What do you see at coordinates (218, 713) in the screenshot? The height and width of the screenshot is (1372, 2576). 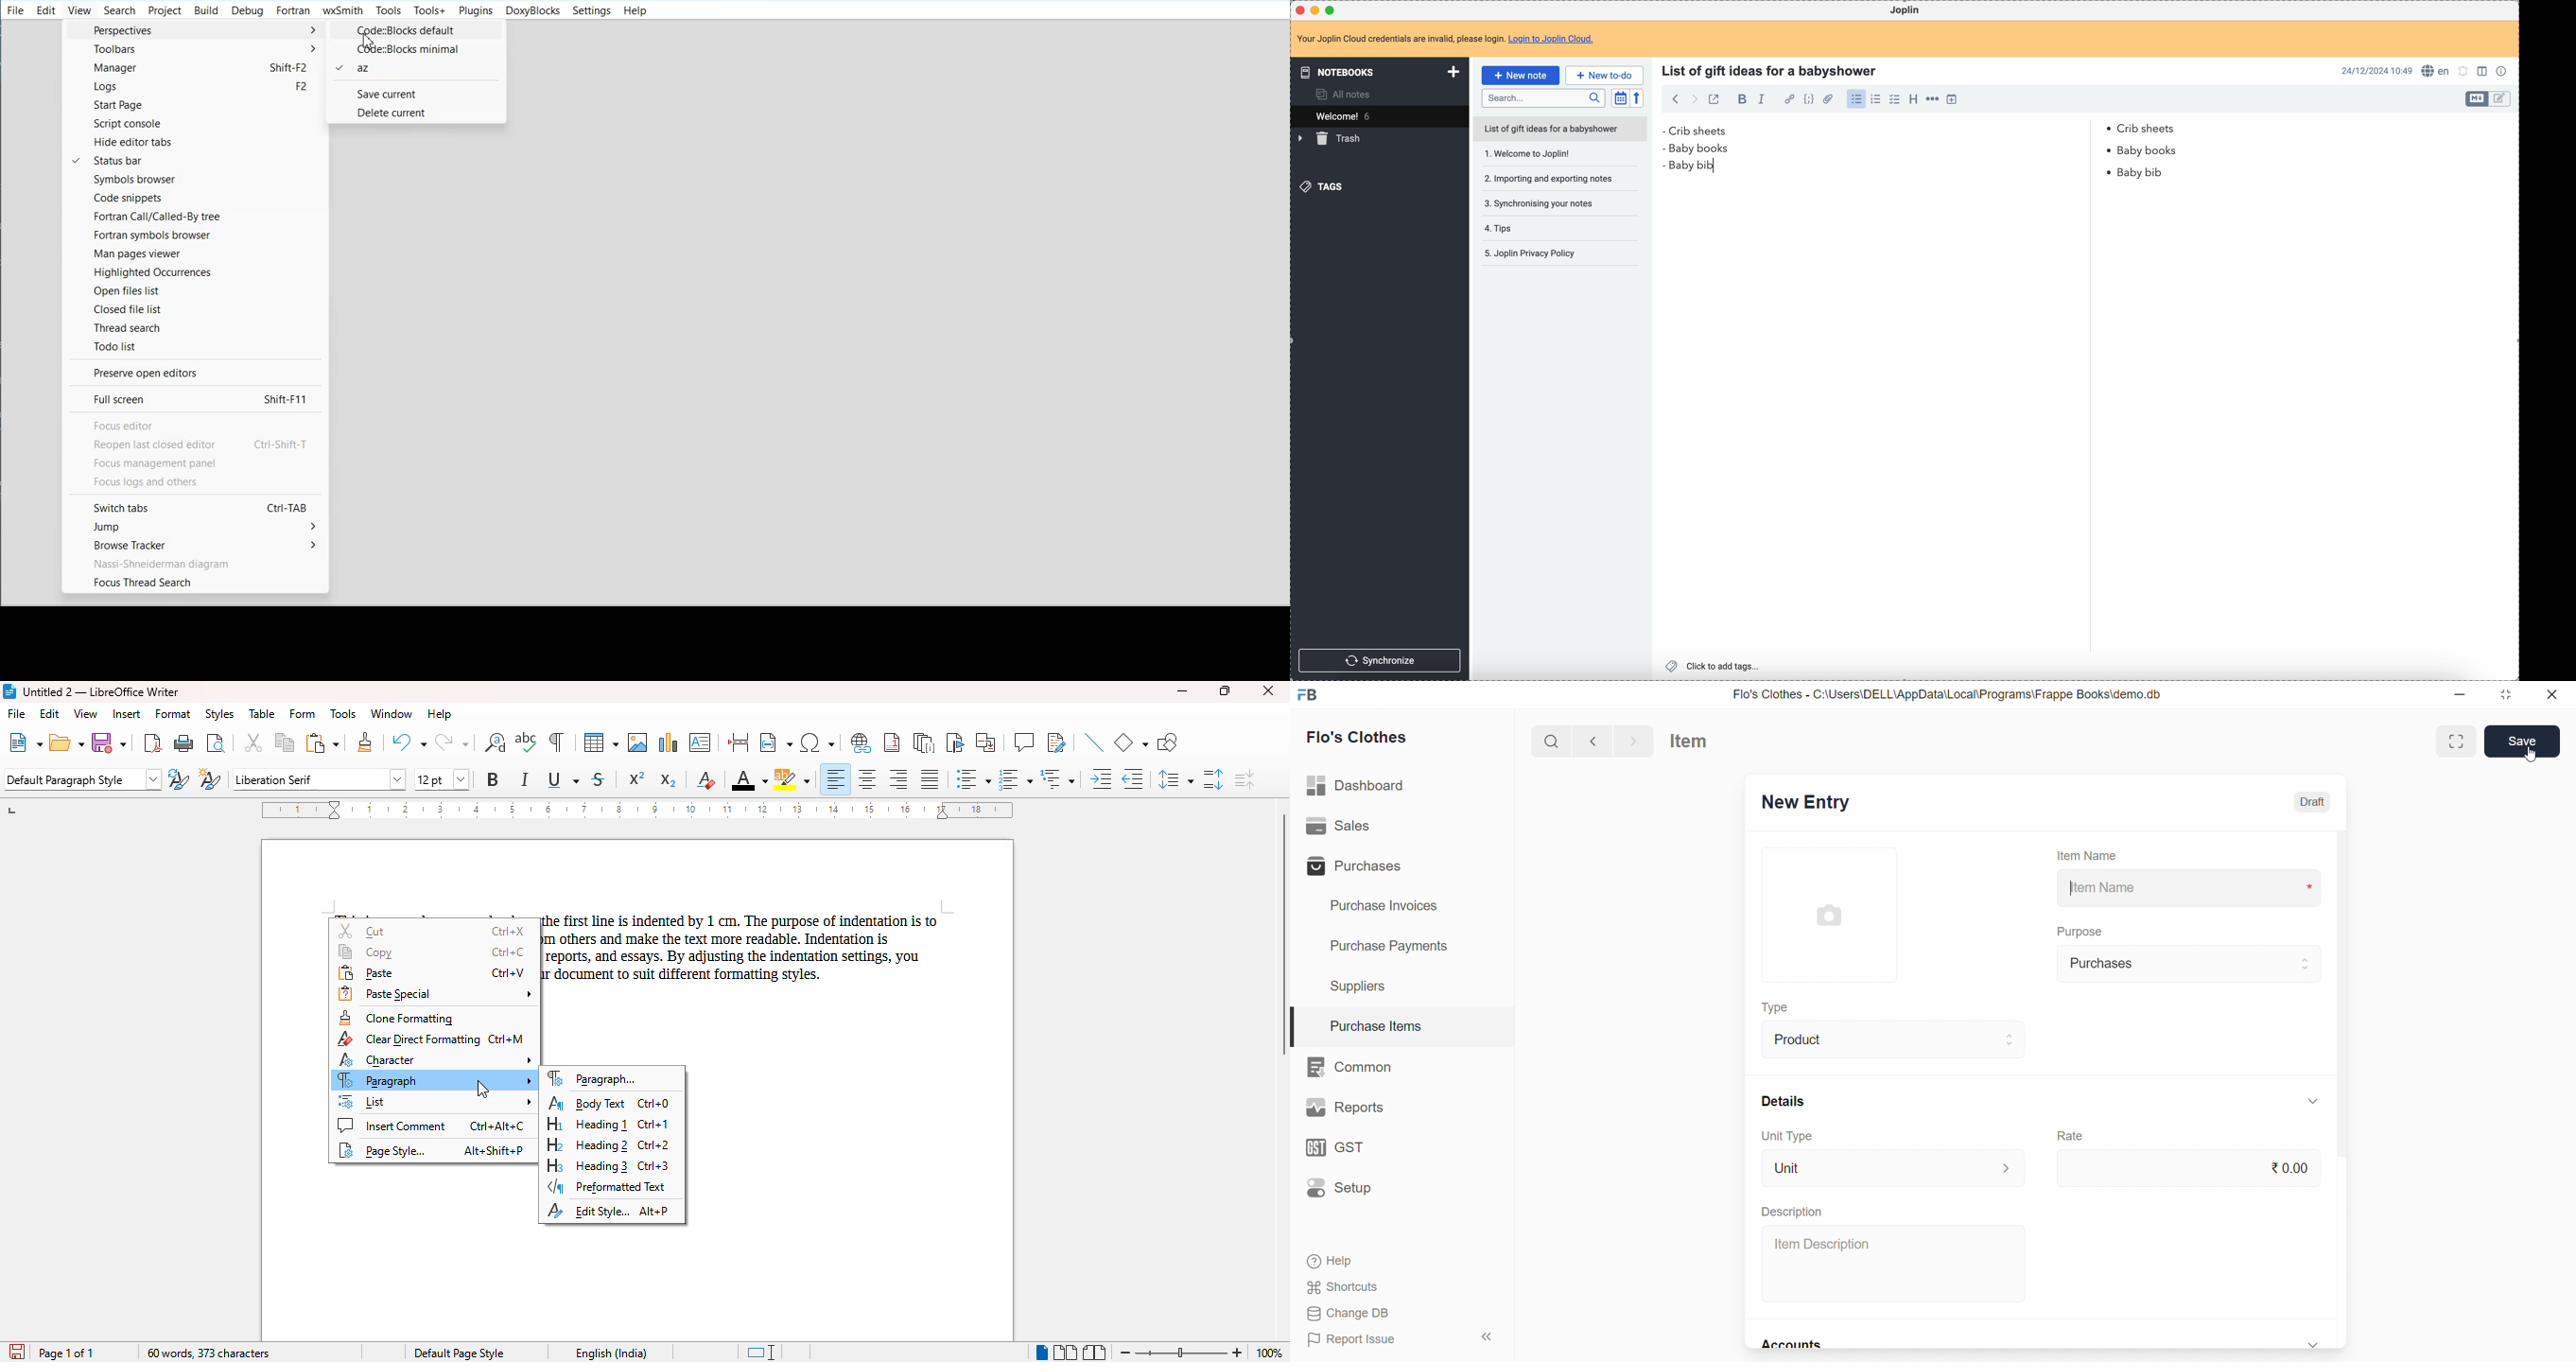 I see `styles` at bounding box center [218, 713].